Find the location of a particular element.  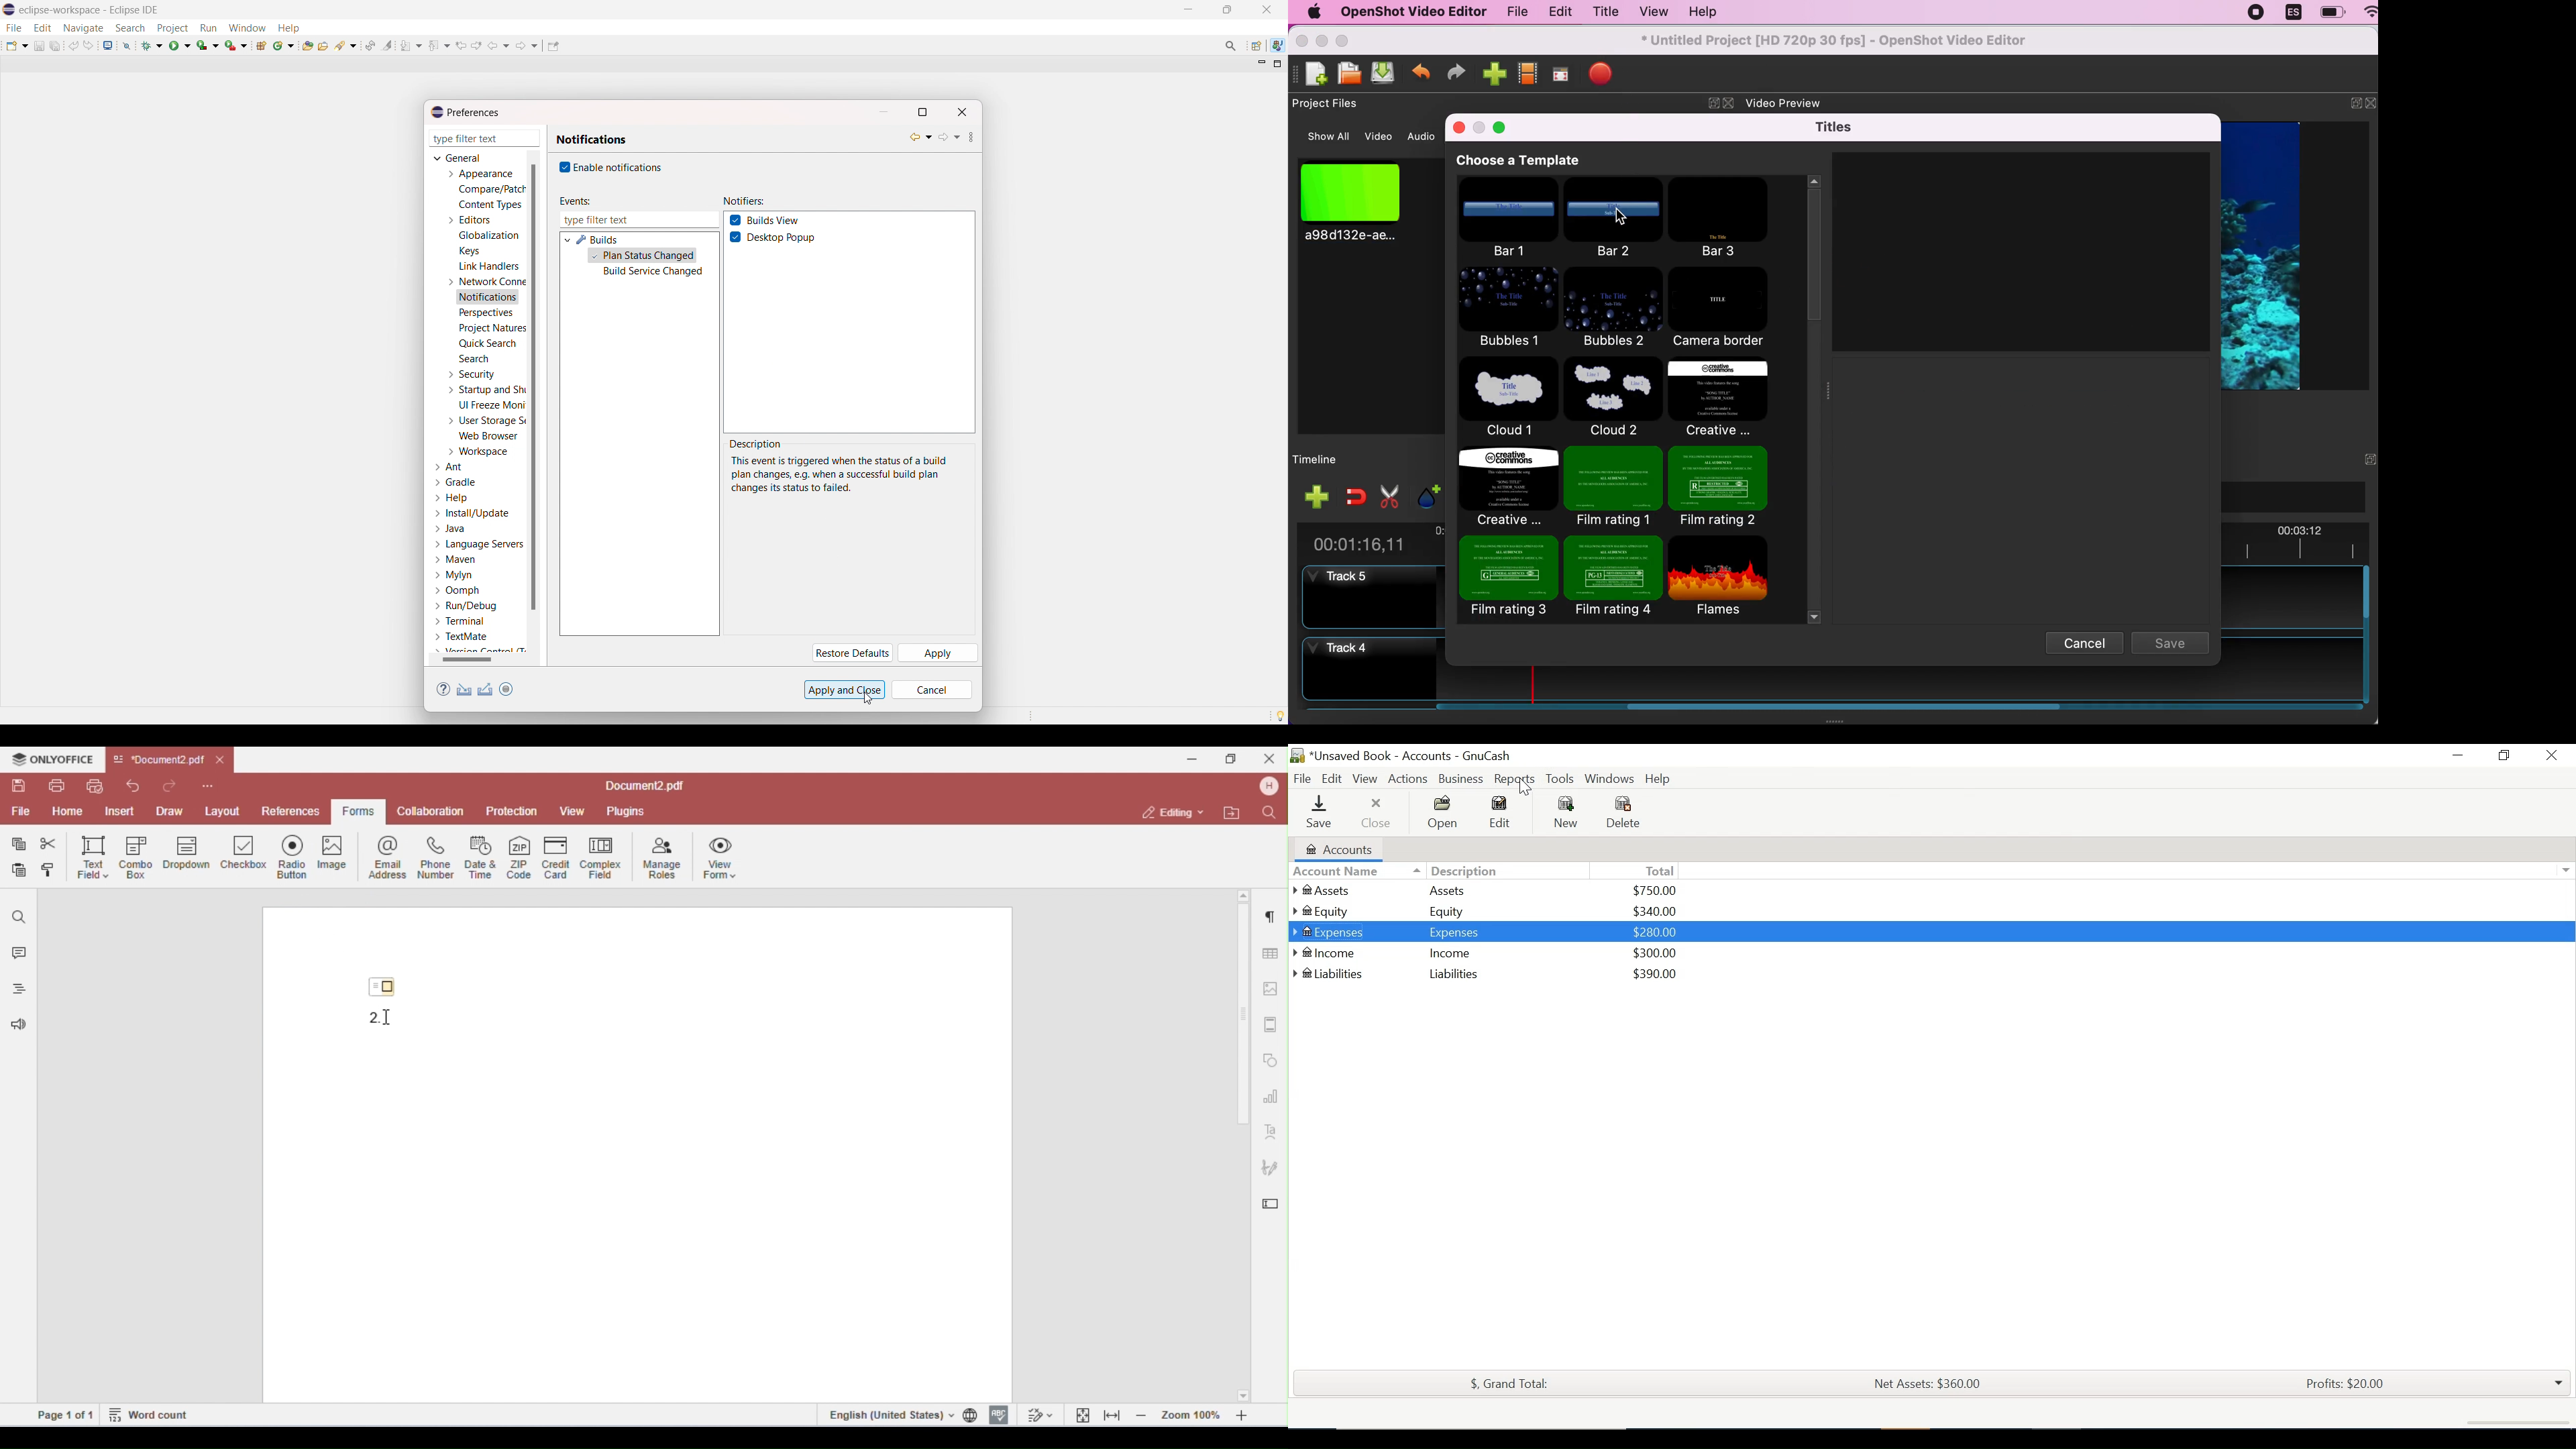

Delete is located at coordinates (1621, 813).